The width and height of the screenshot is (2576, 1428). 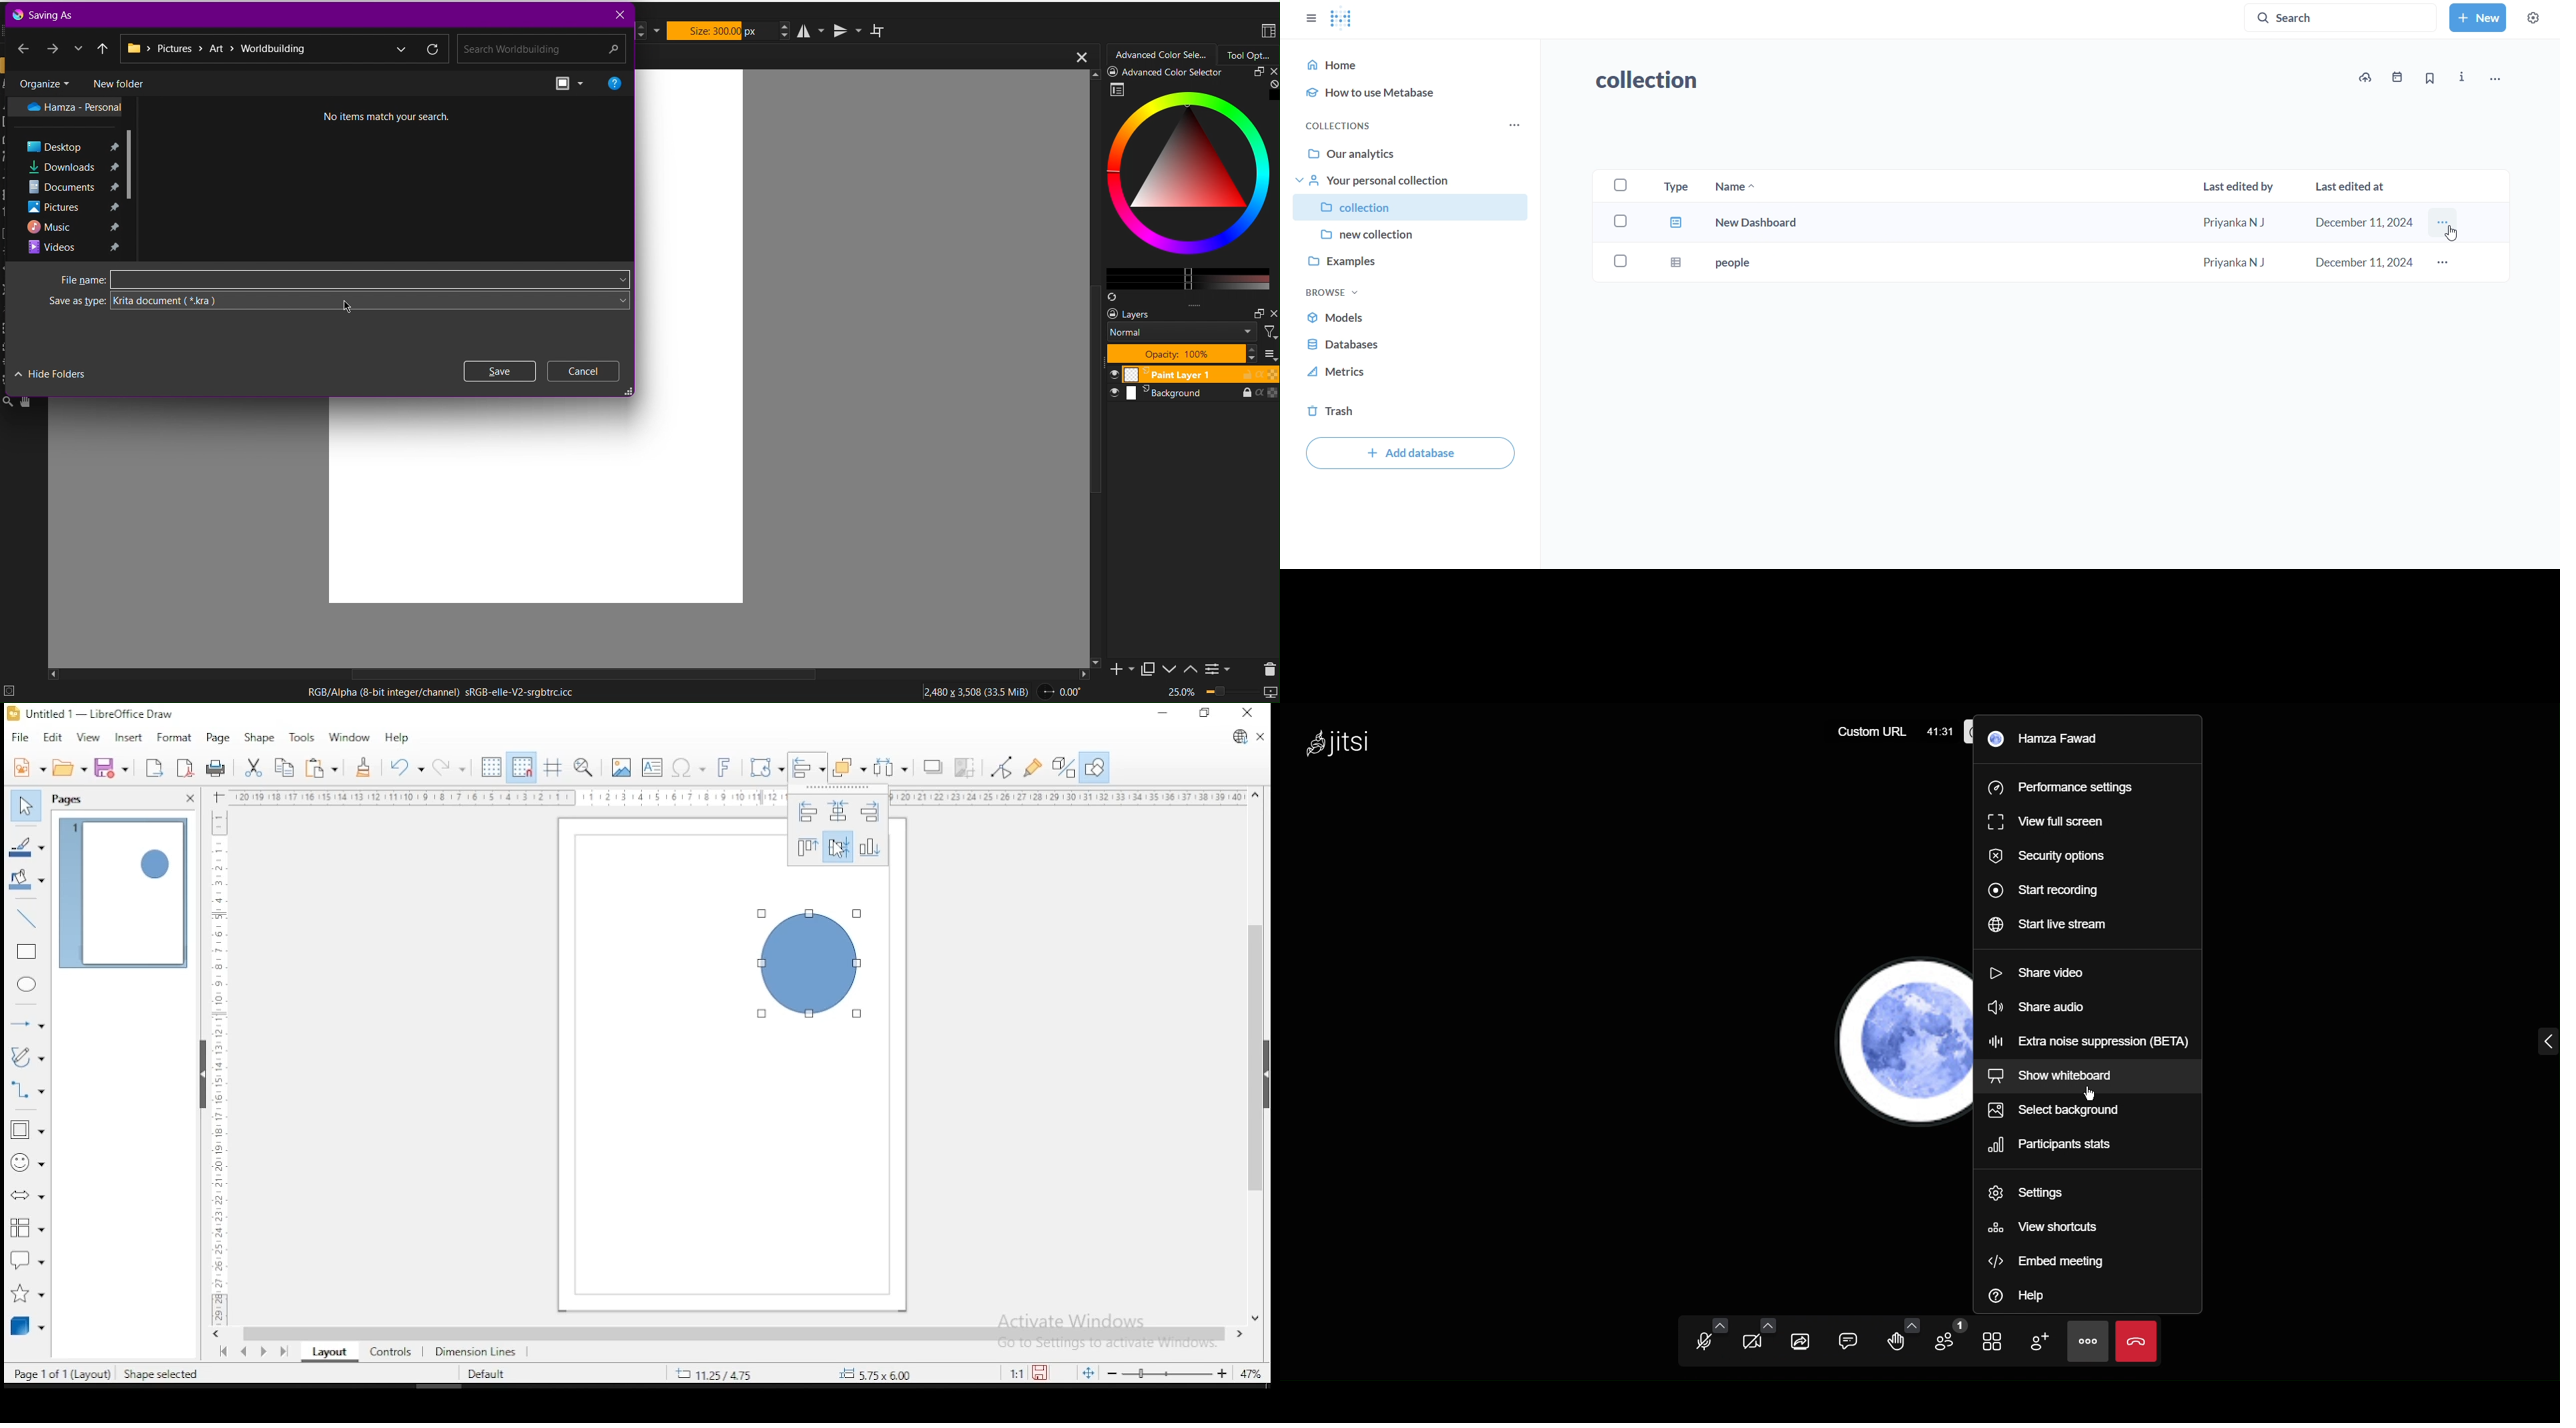 I want to click on pinned, so click(x=114, y=228).